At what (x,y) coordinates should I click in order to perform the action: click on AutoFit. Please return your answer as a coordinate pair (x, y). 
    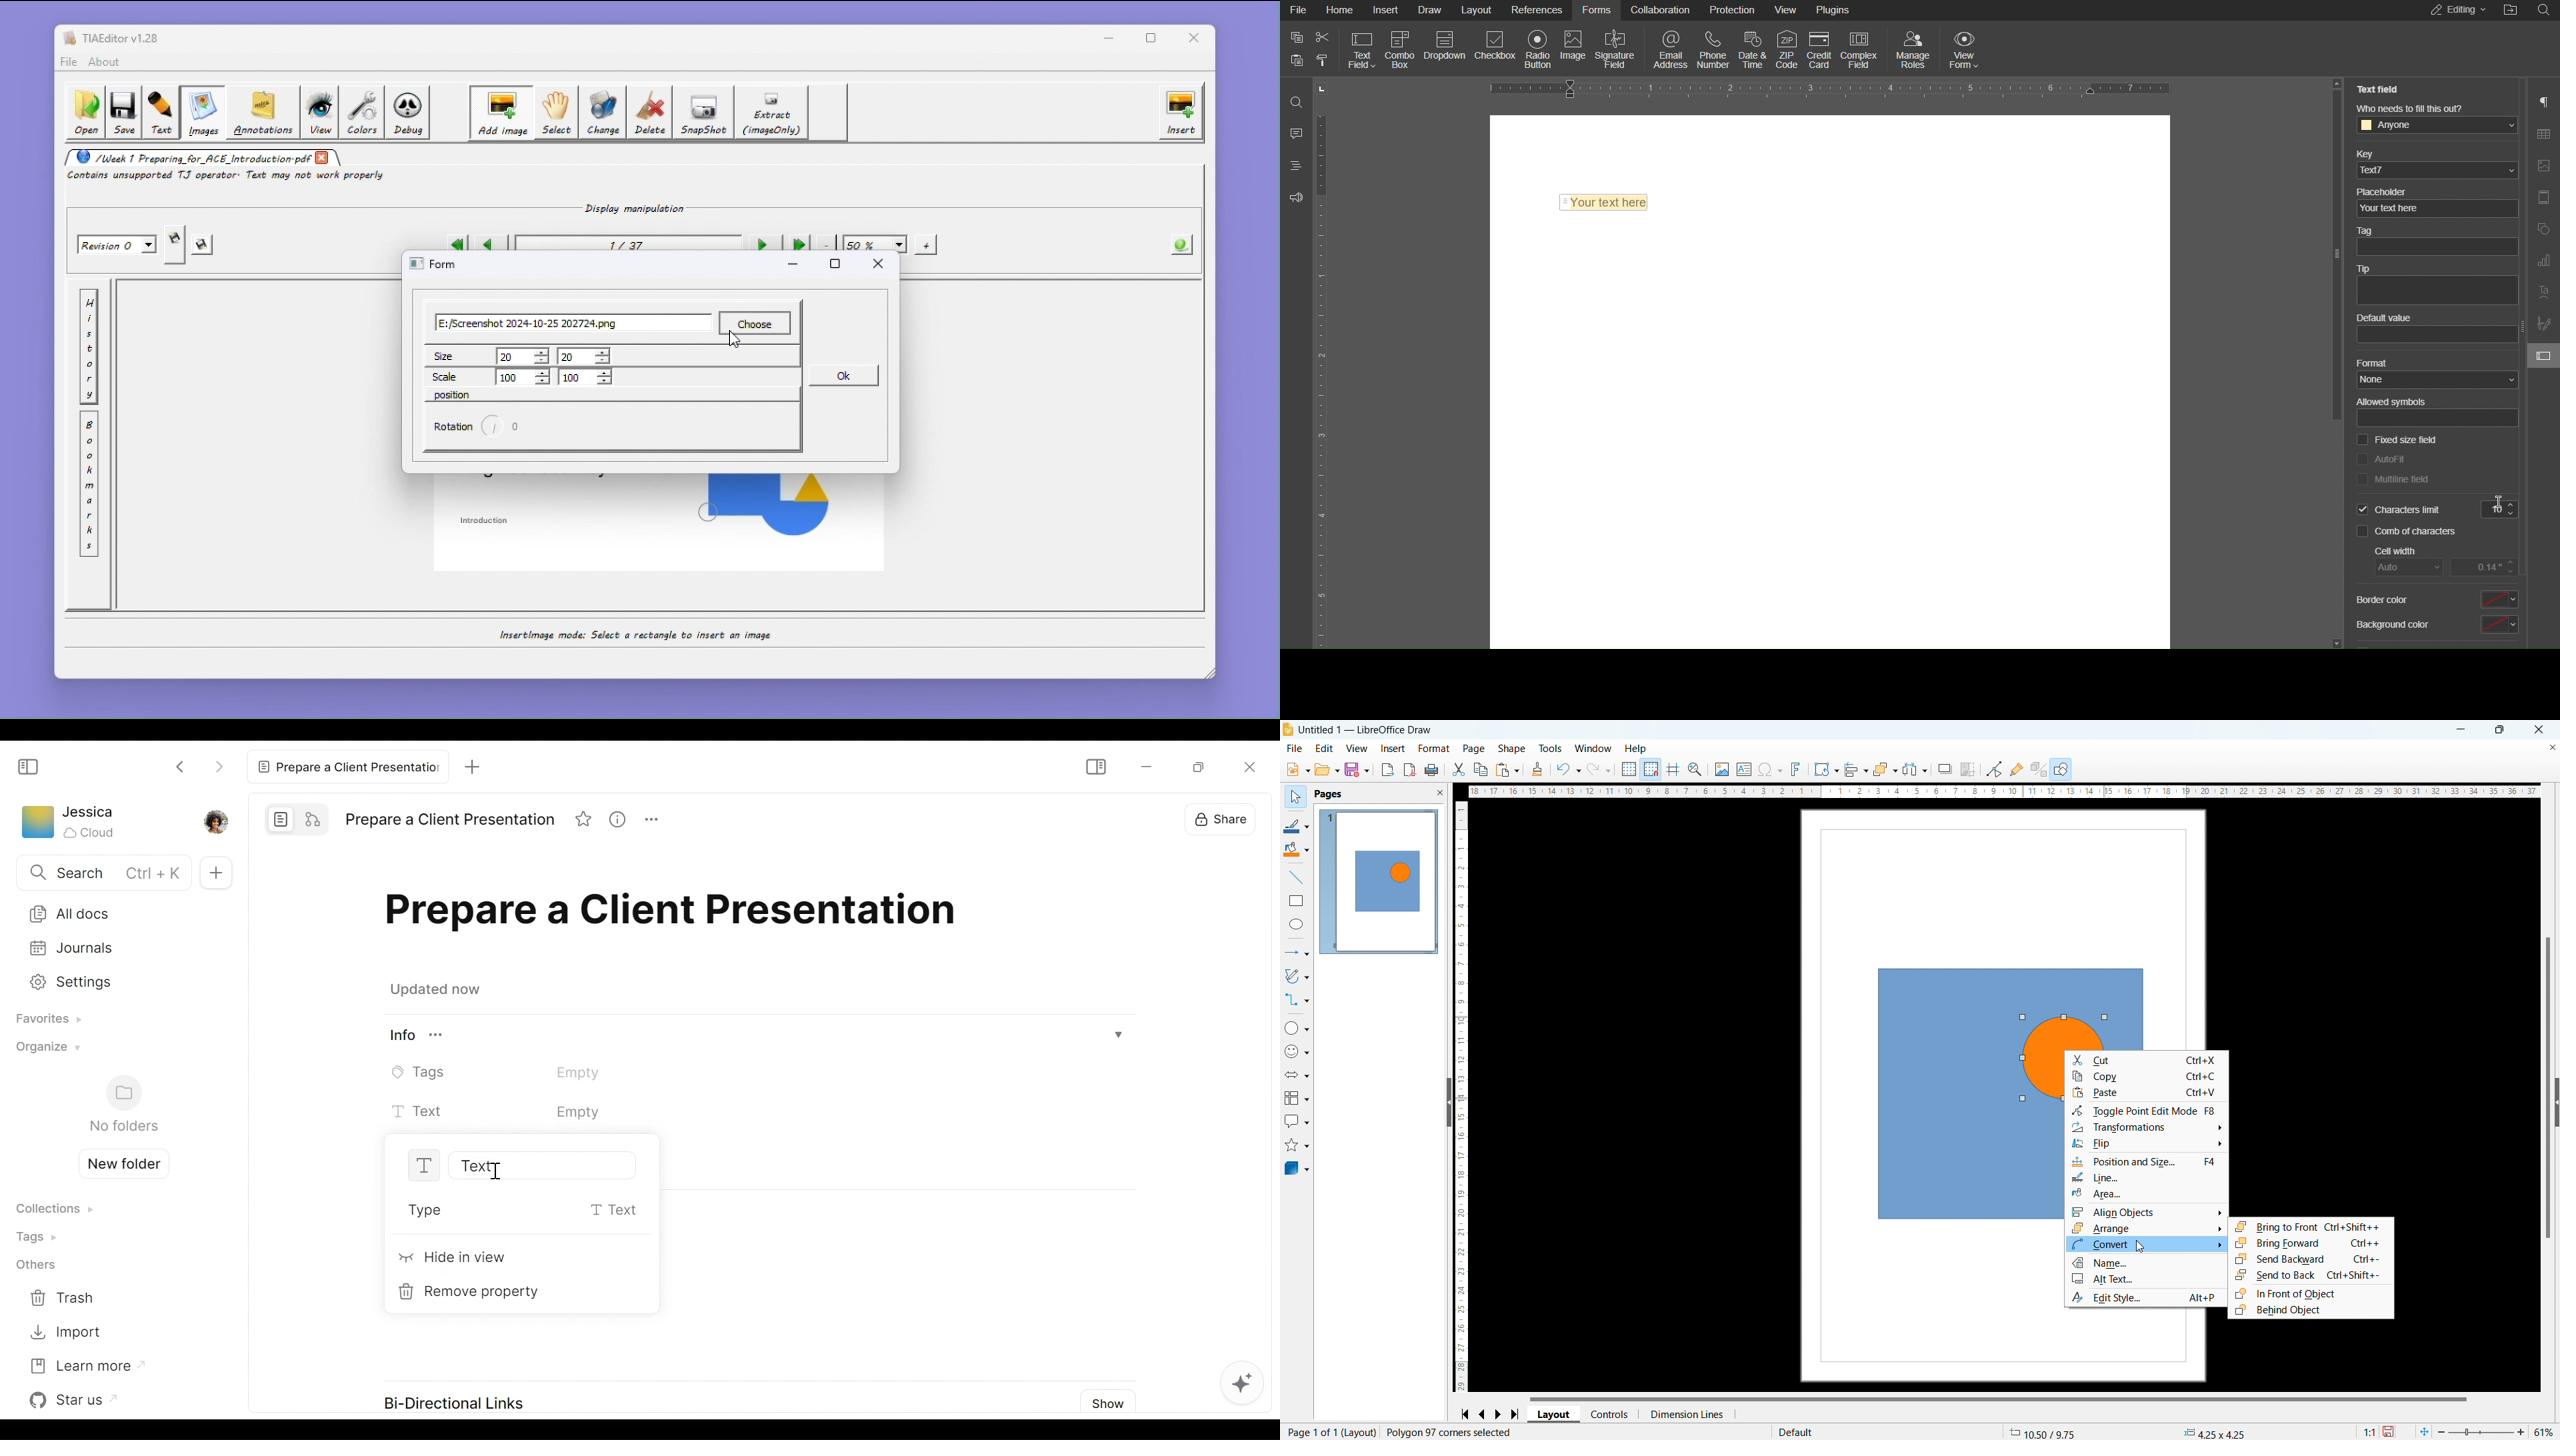
    Looking at the image, I should click on (2381, 458).